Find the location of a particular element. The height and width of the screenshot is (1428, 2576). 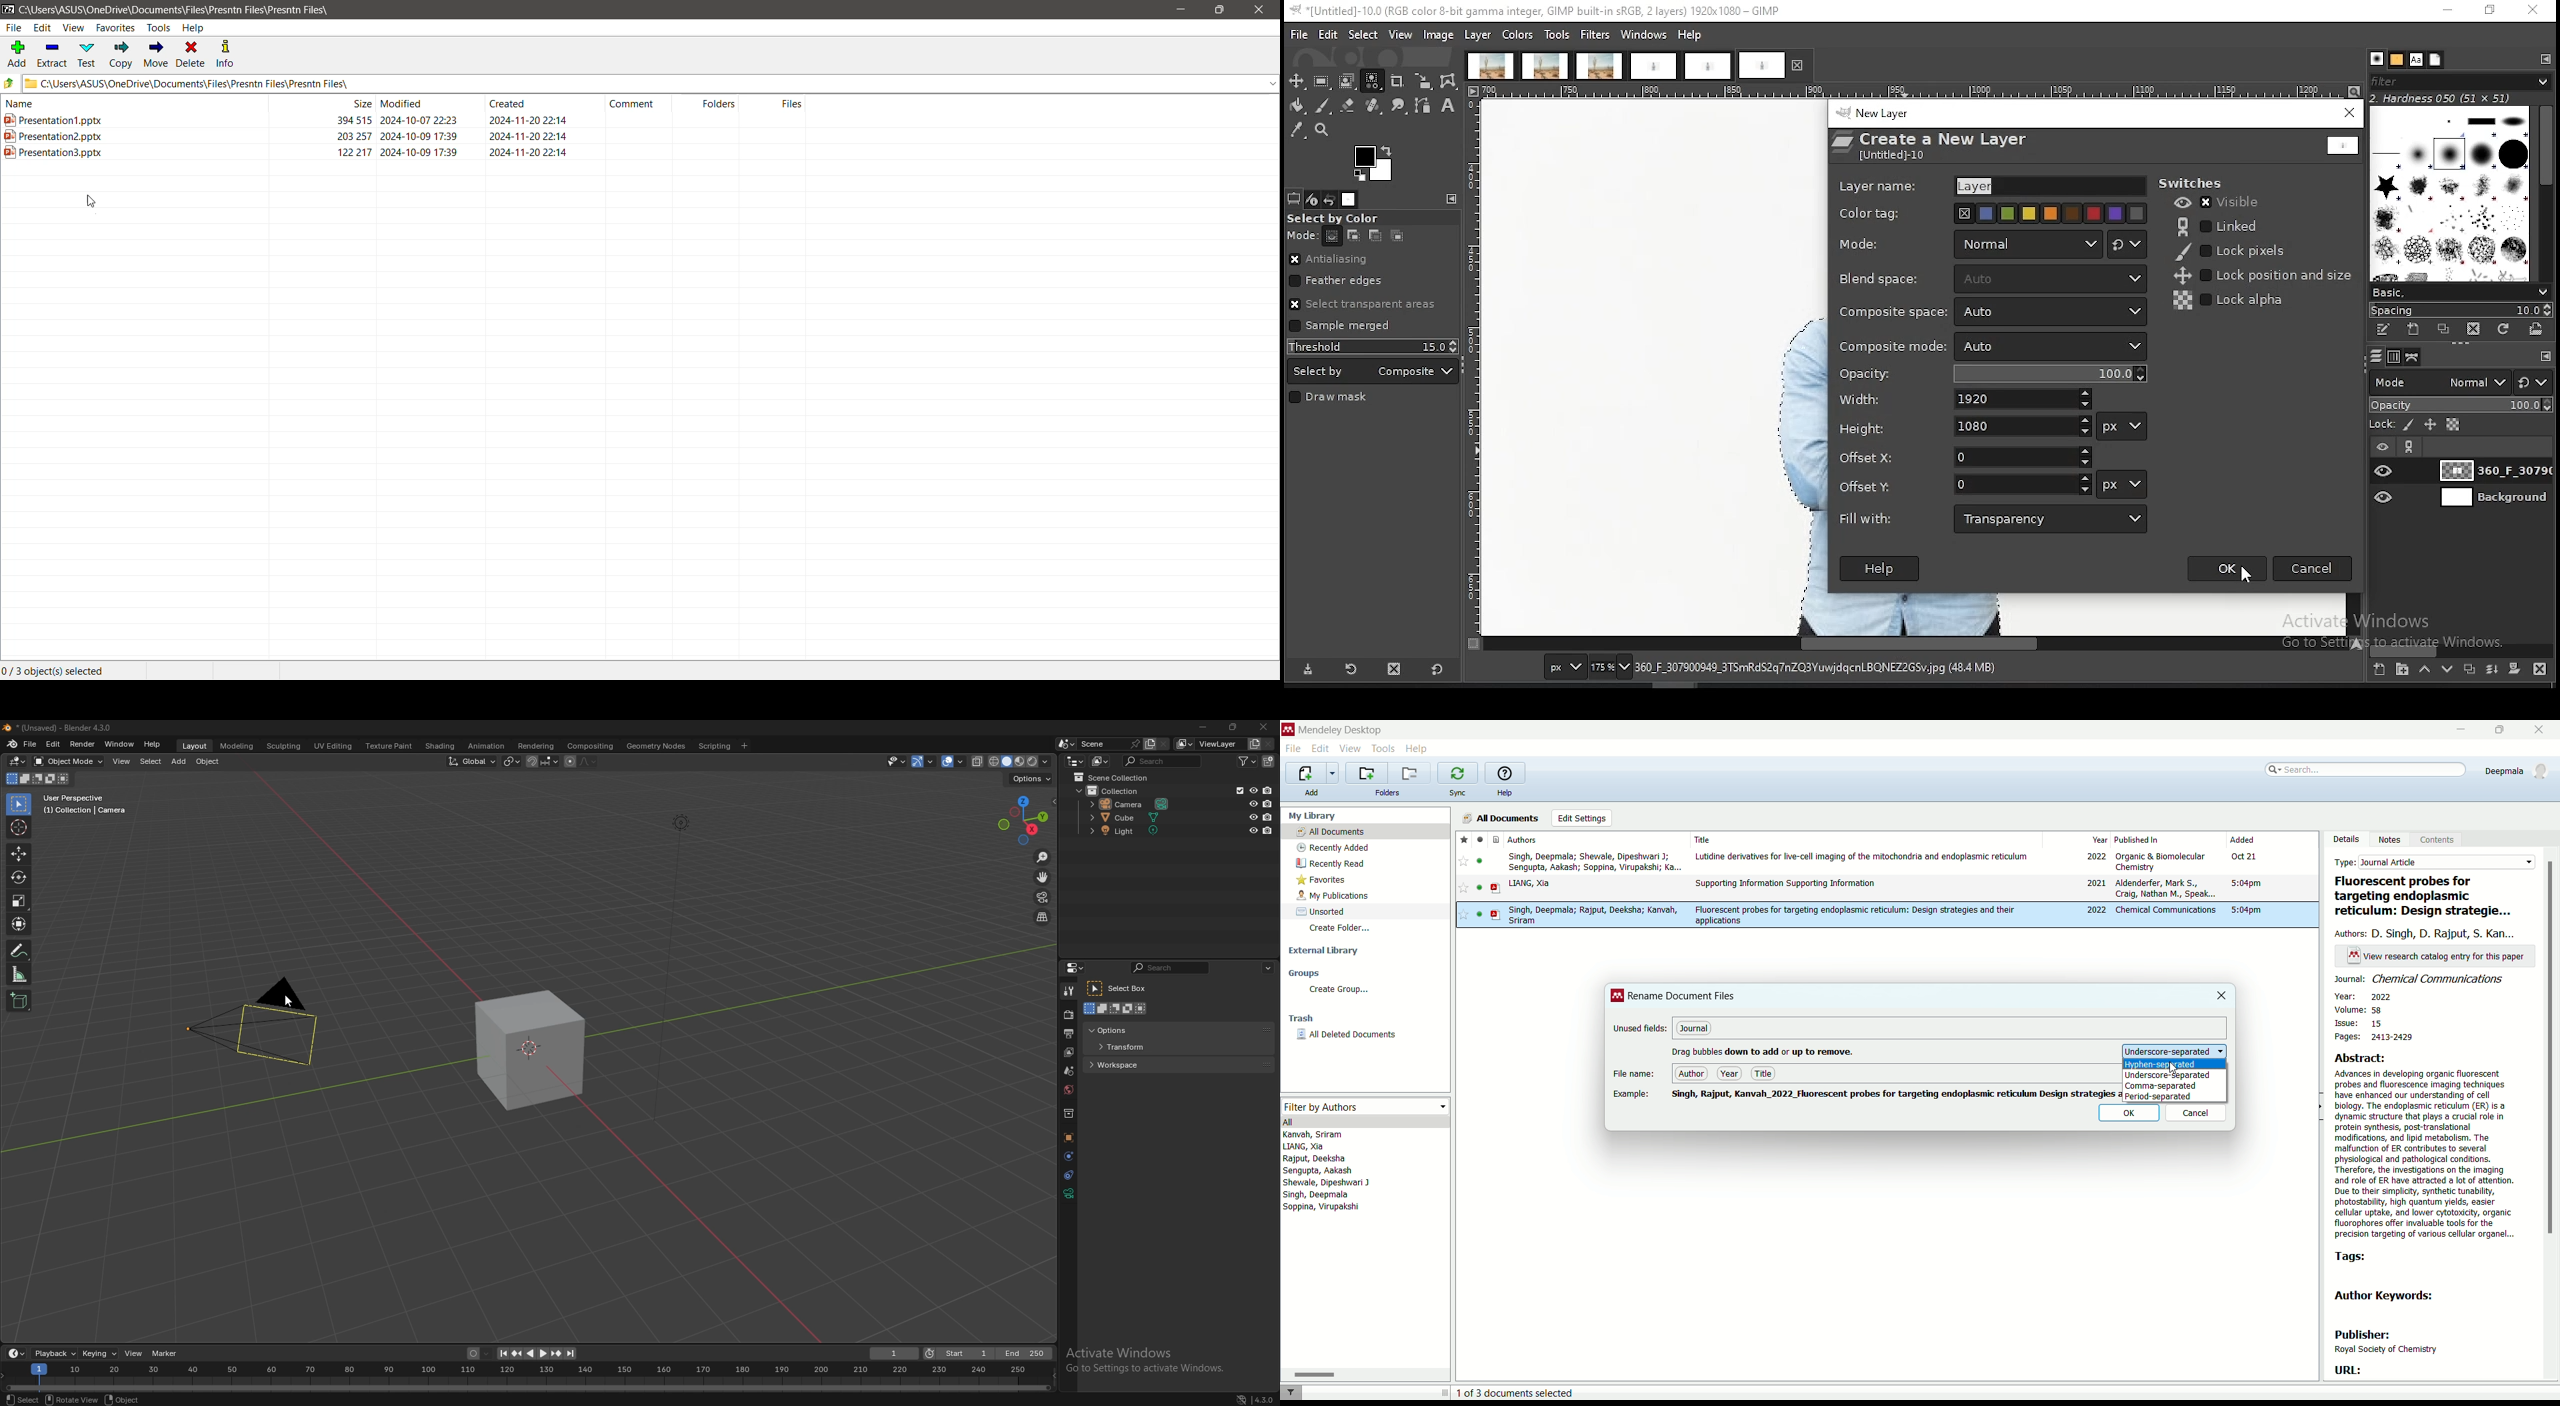

filters is located at coordinates (1596, 35).